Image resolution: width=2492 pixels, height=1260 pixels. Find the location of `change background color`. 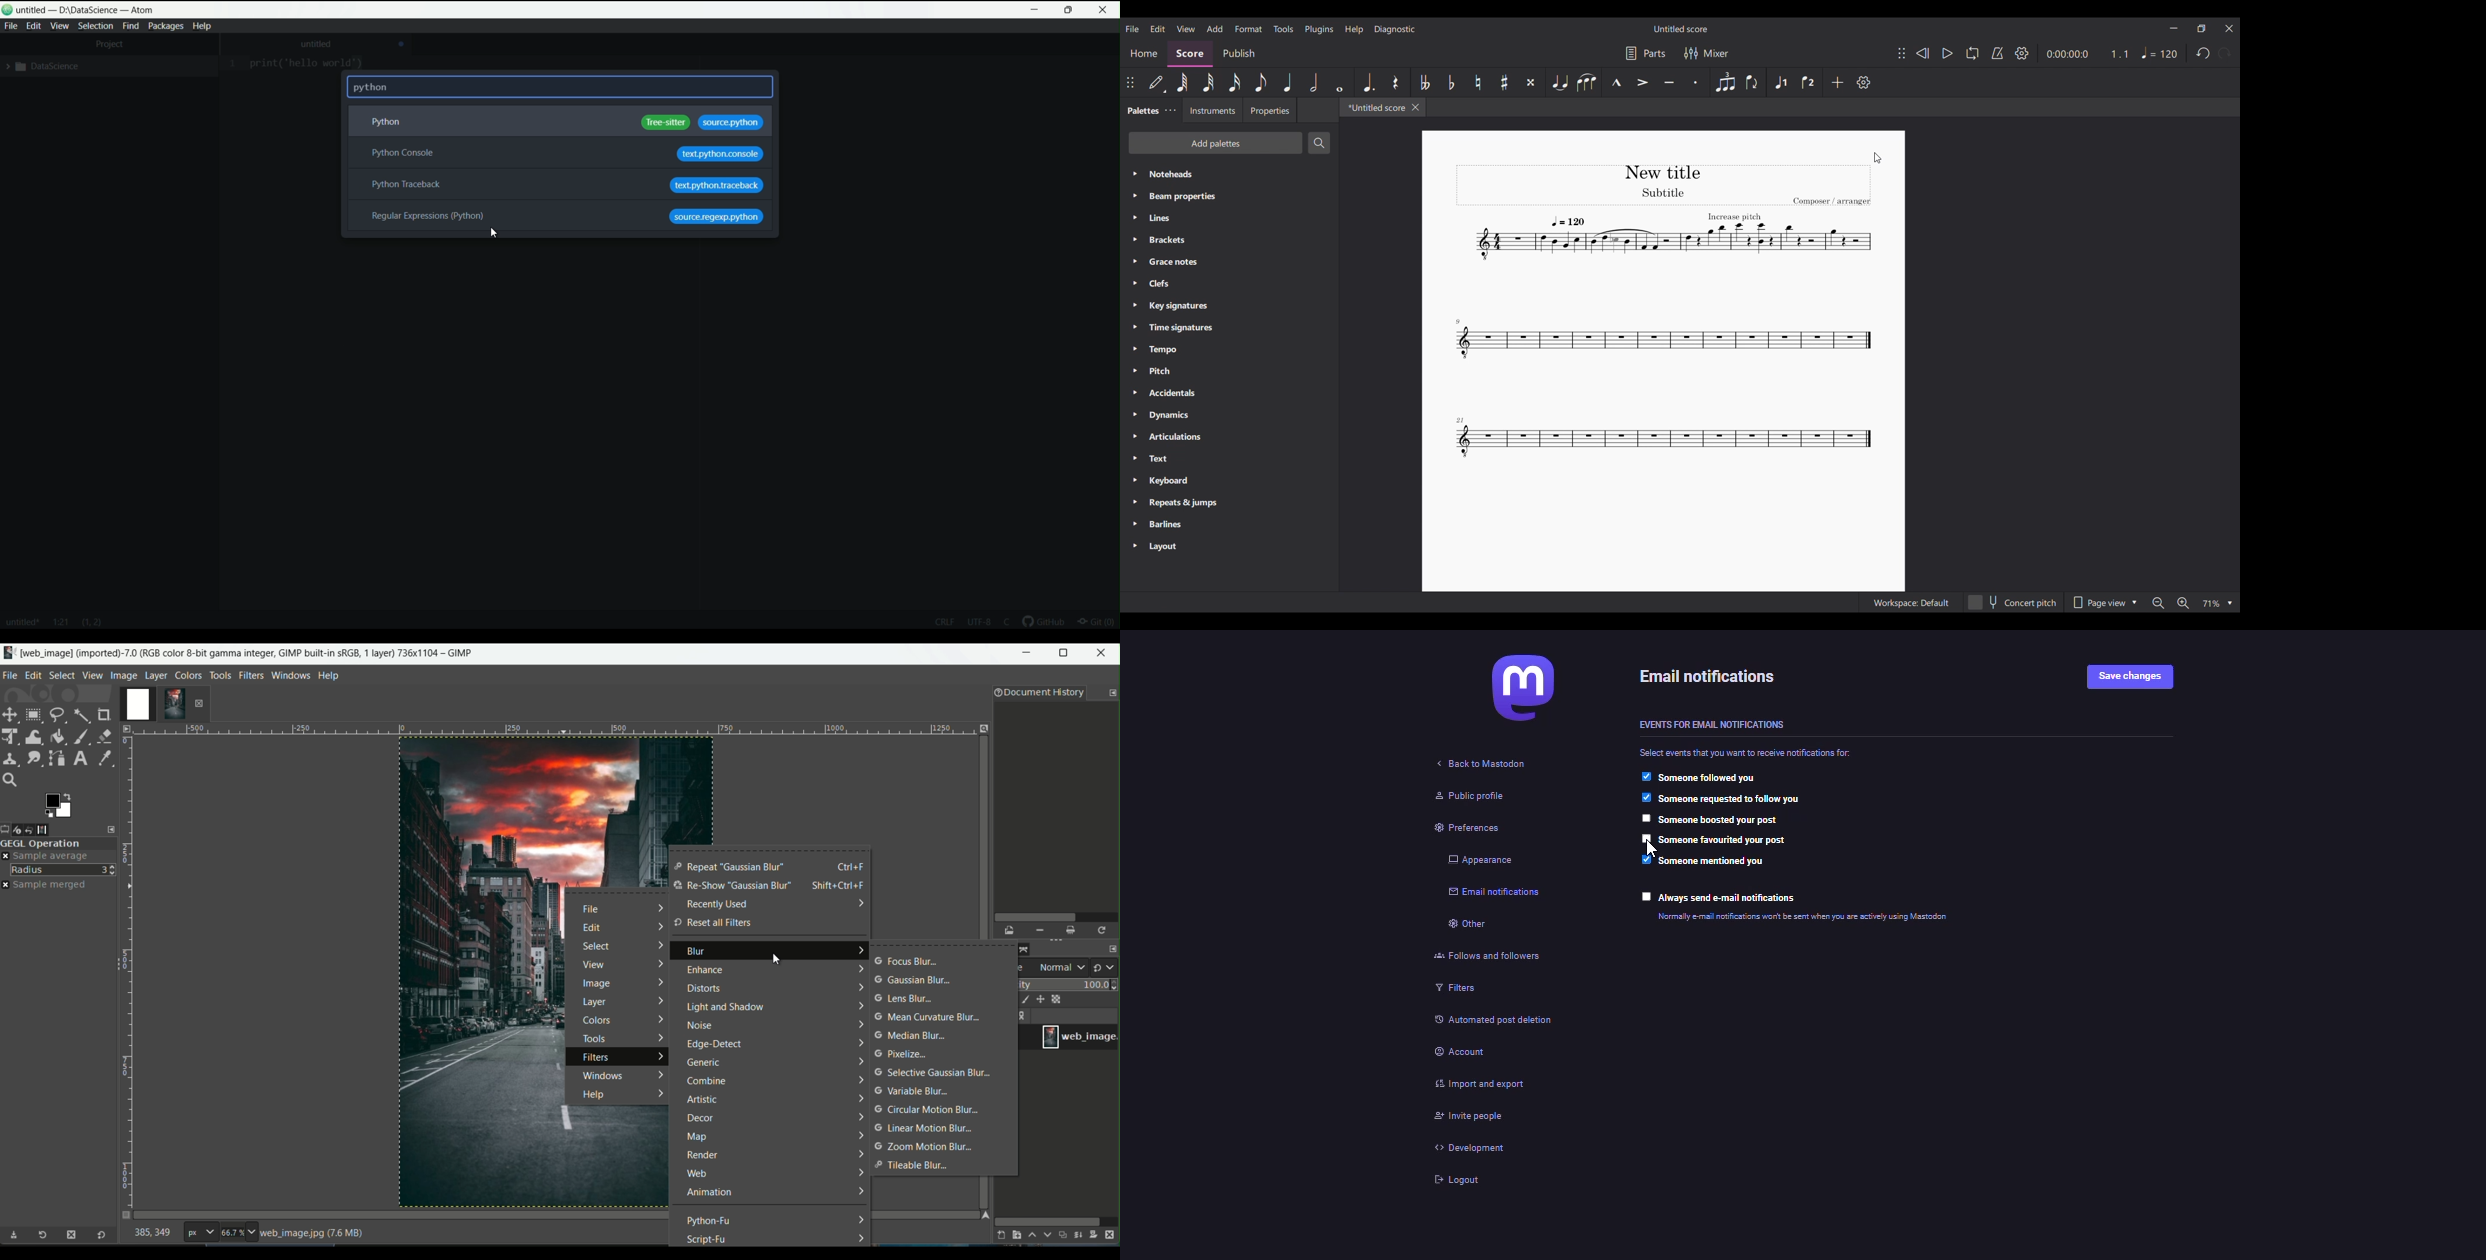

change background color is located at coordinates (58, 804).